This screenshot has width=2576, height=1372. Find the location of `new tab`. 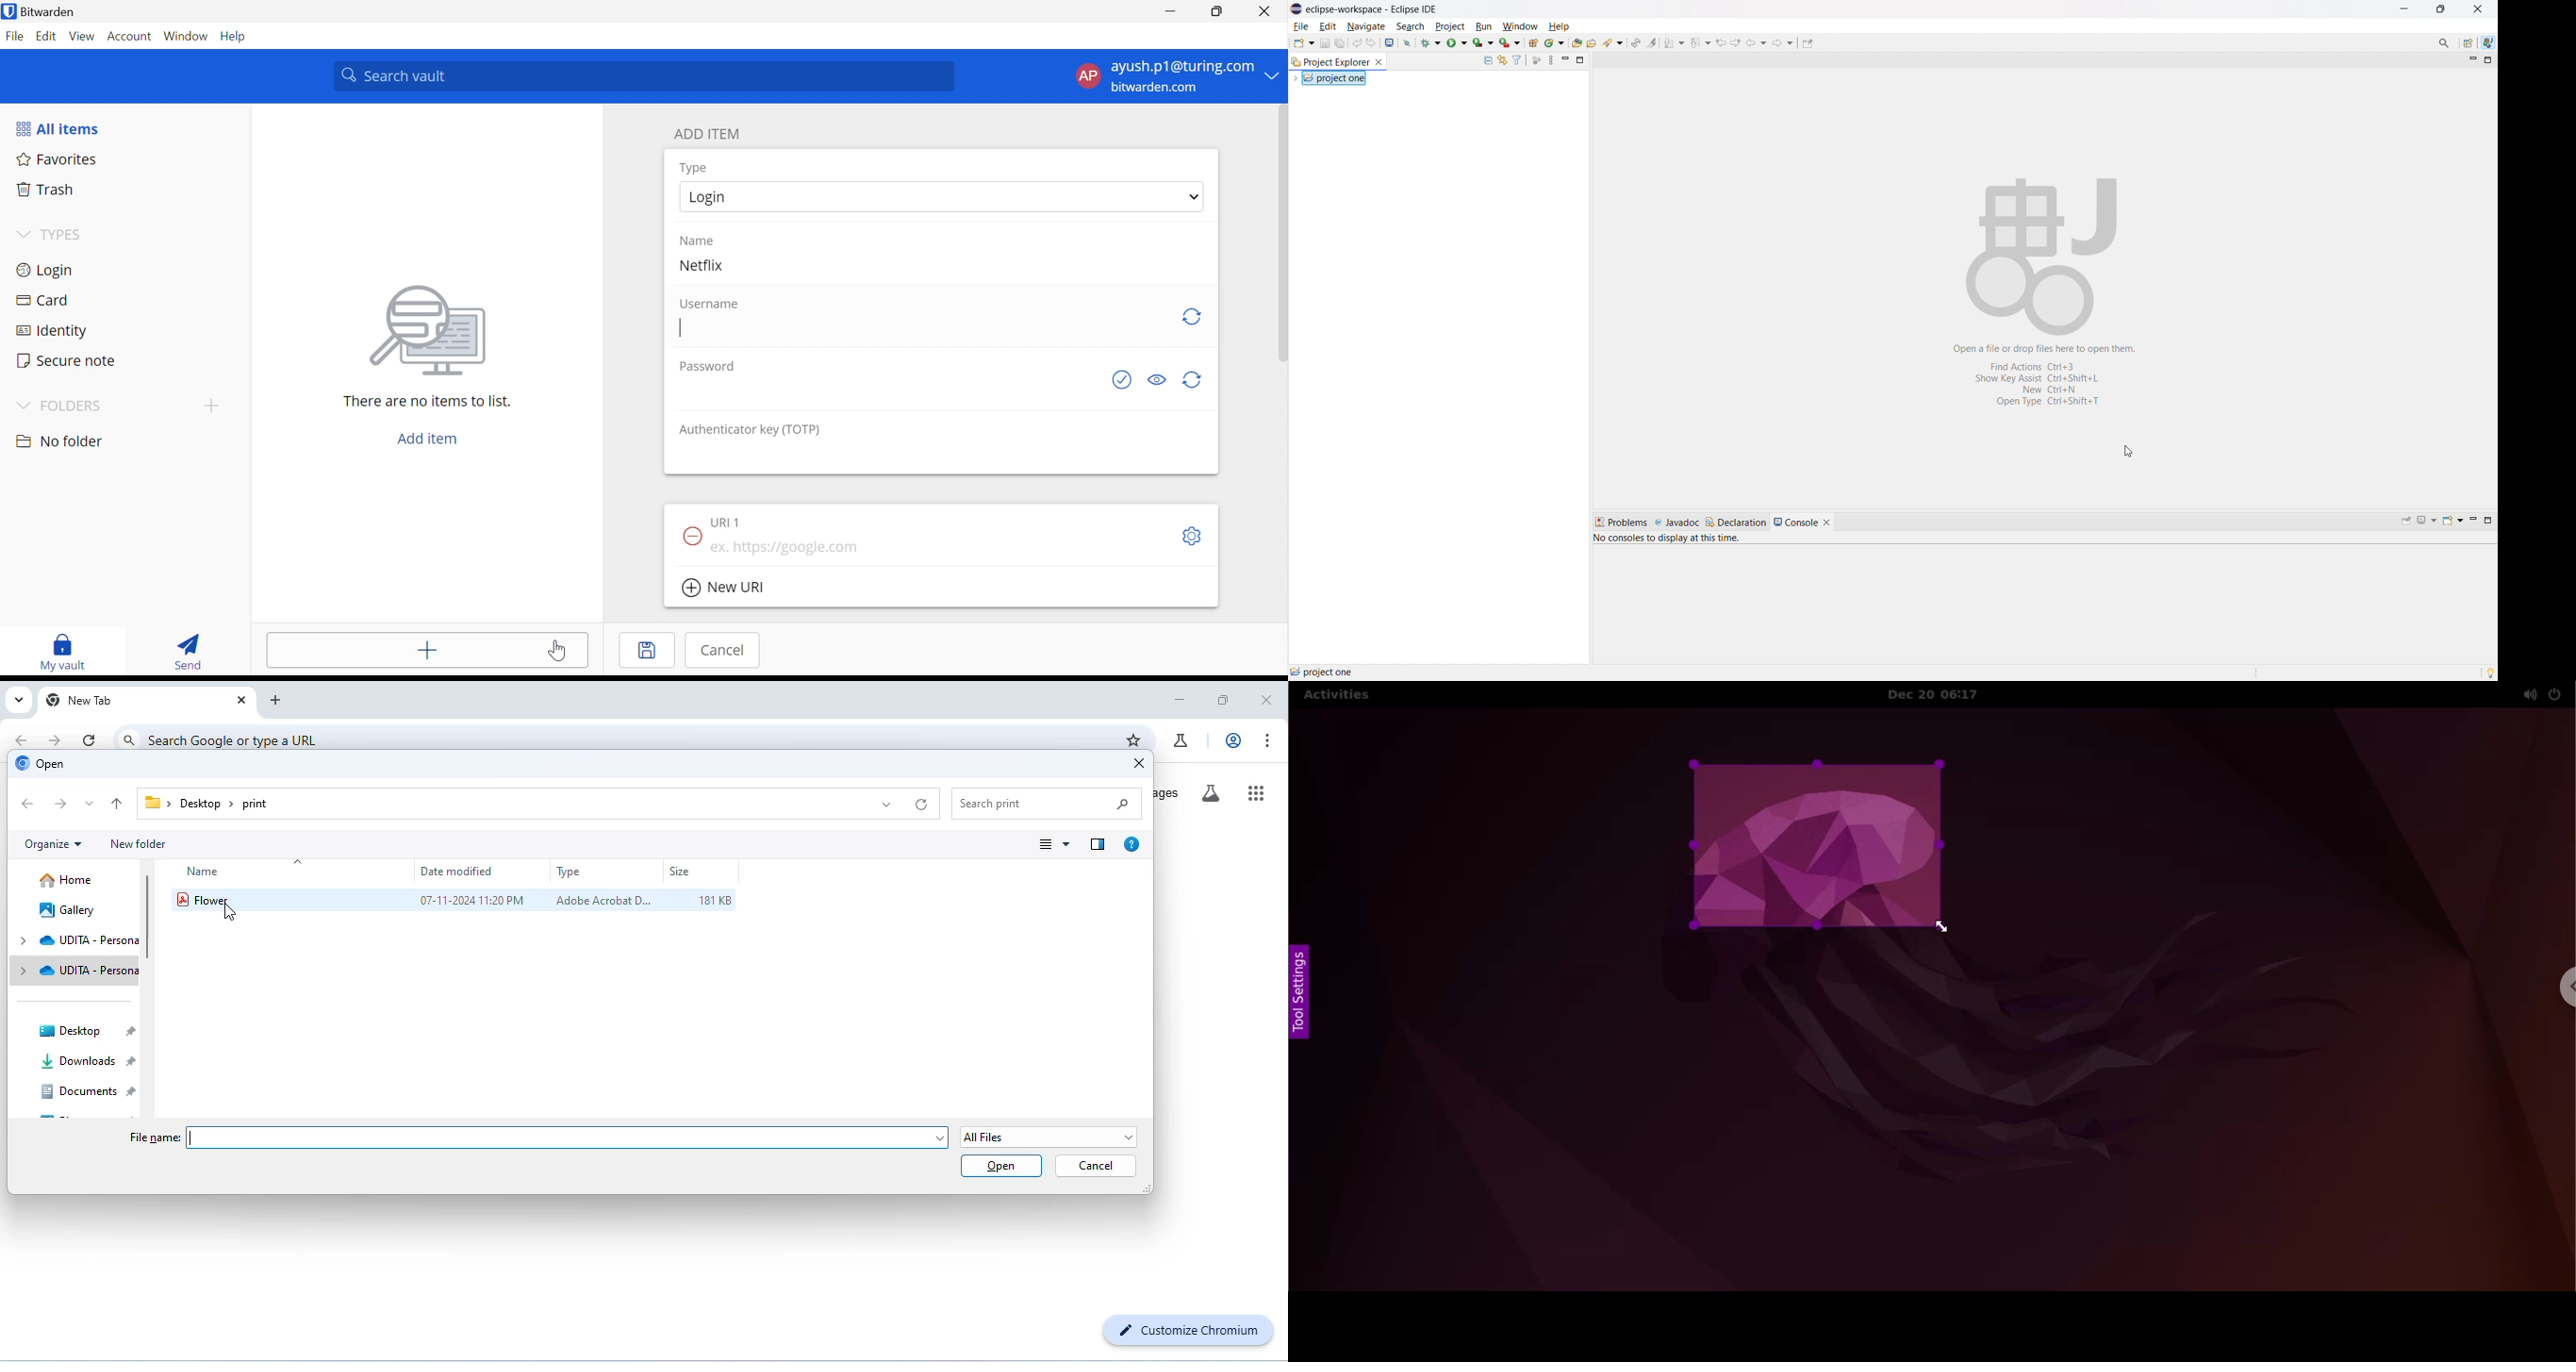

new tab is located at coordinates (80, 700).